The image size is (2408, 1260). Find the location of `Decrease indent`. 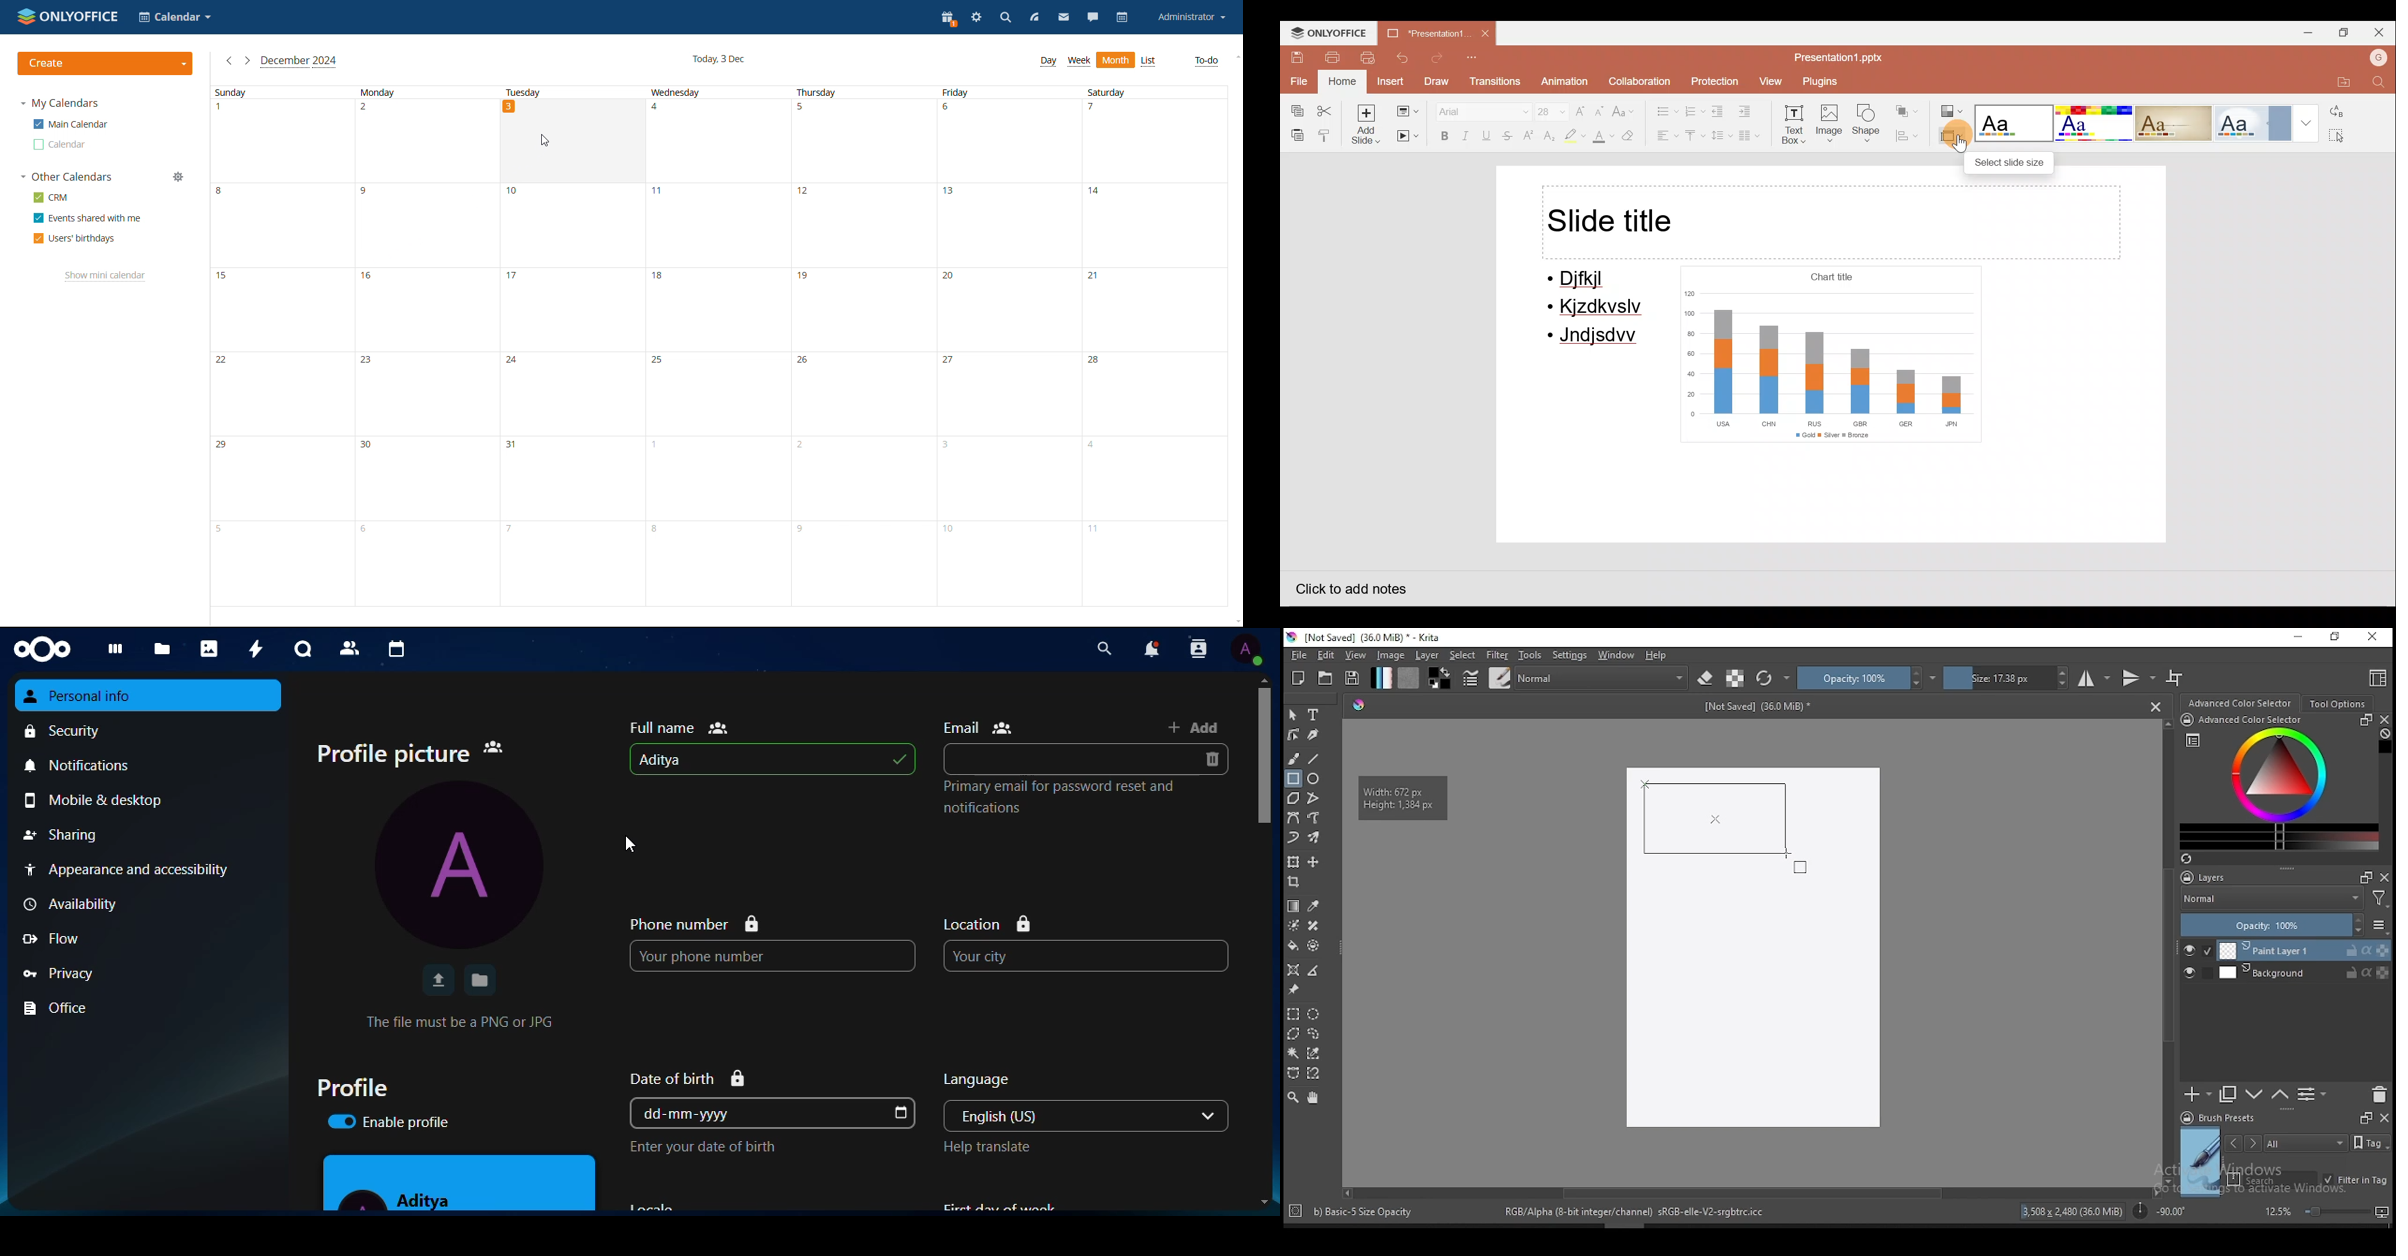

Decrease indent is located at coordinates (1720, 111).